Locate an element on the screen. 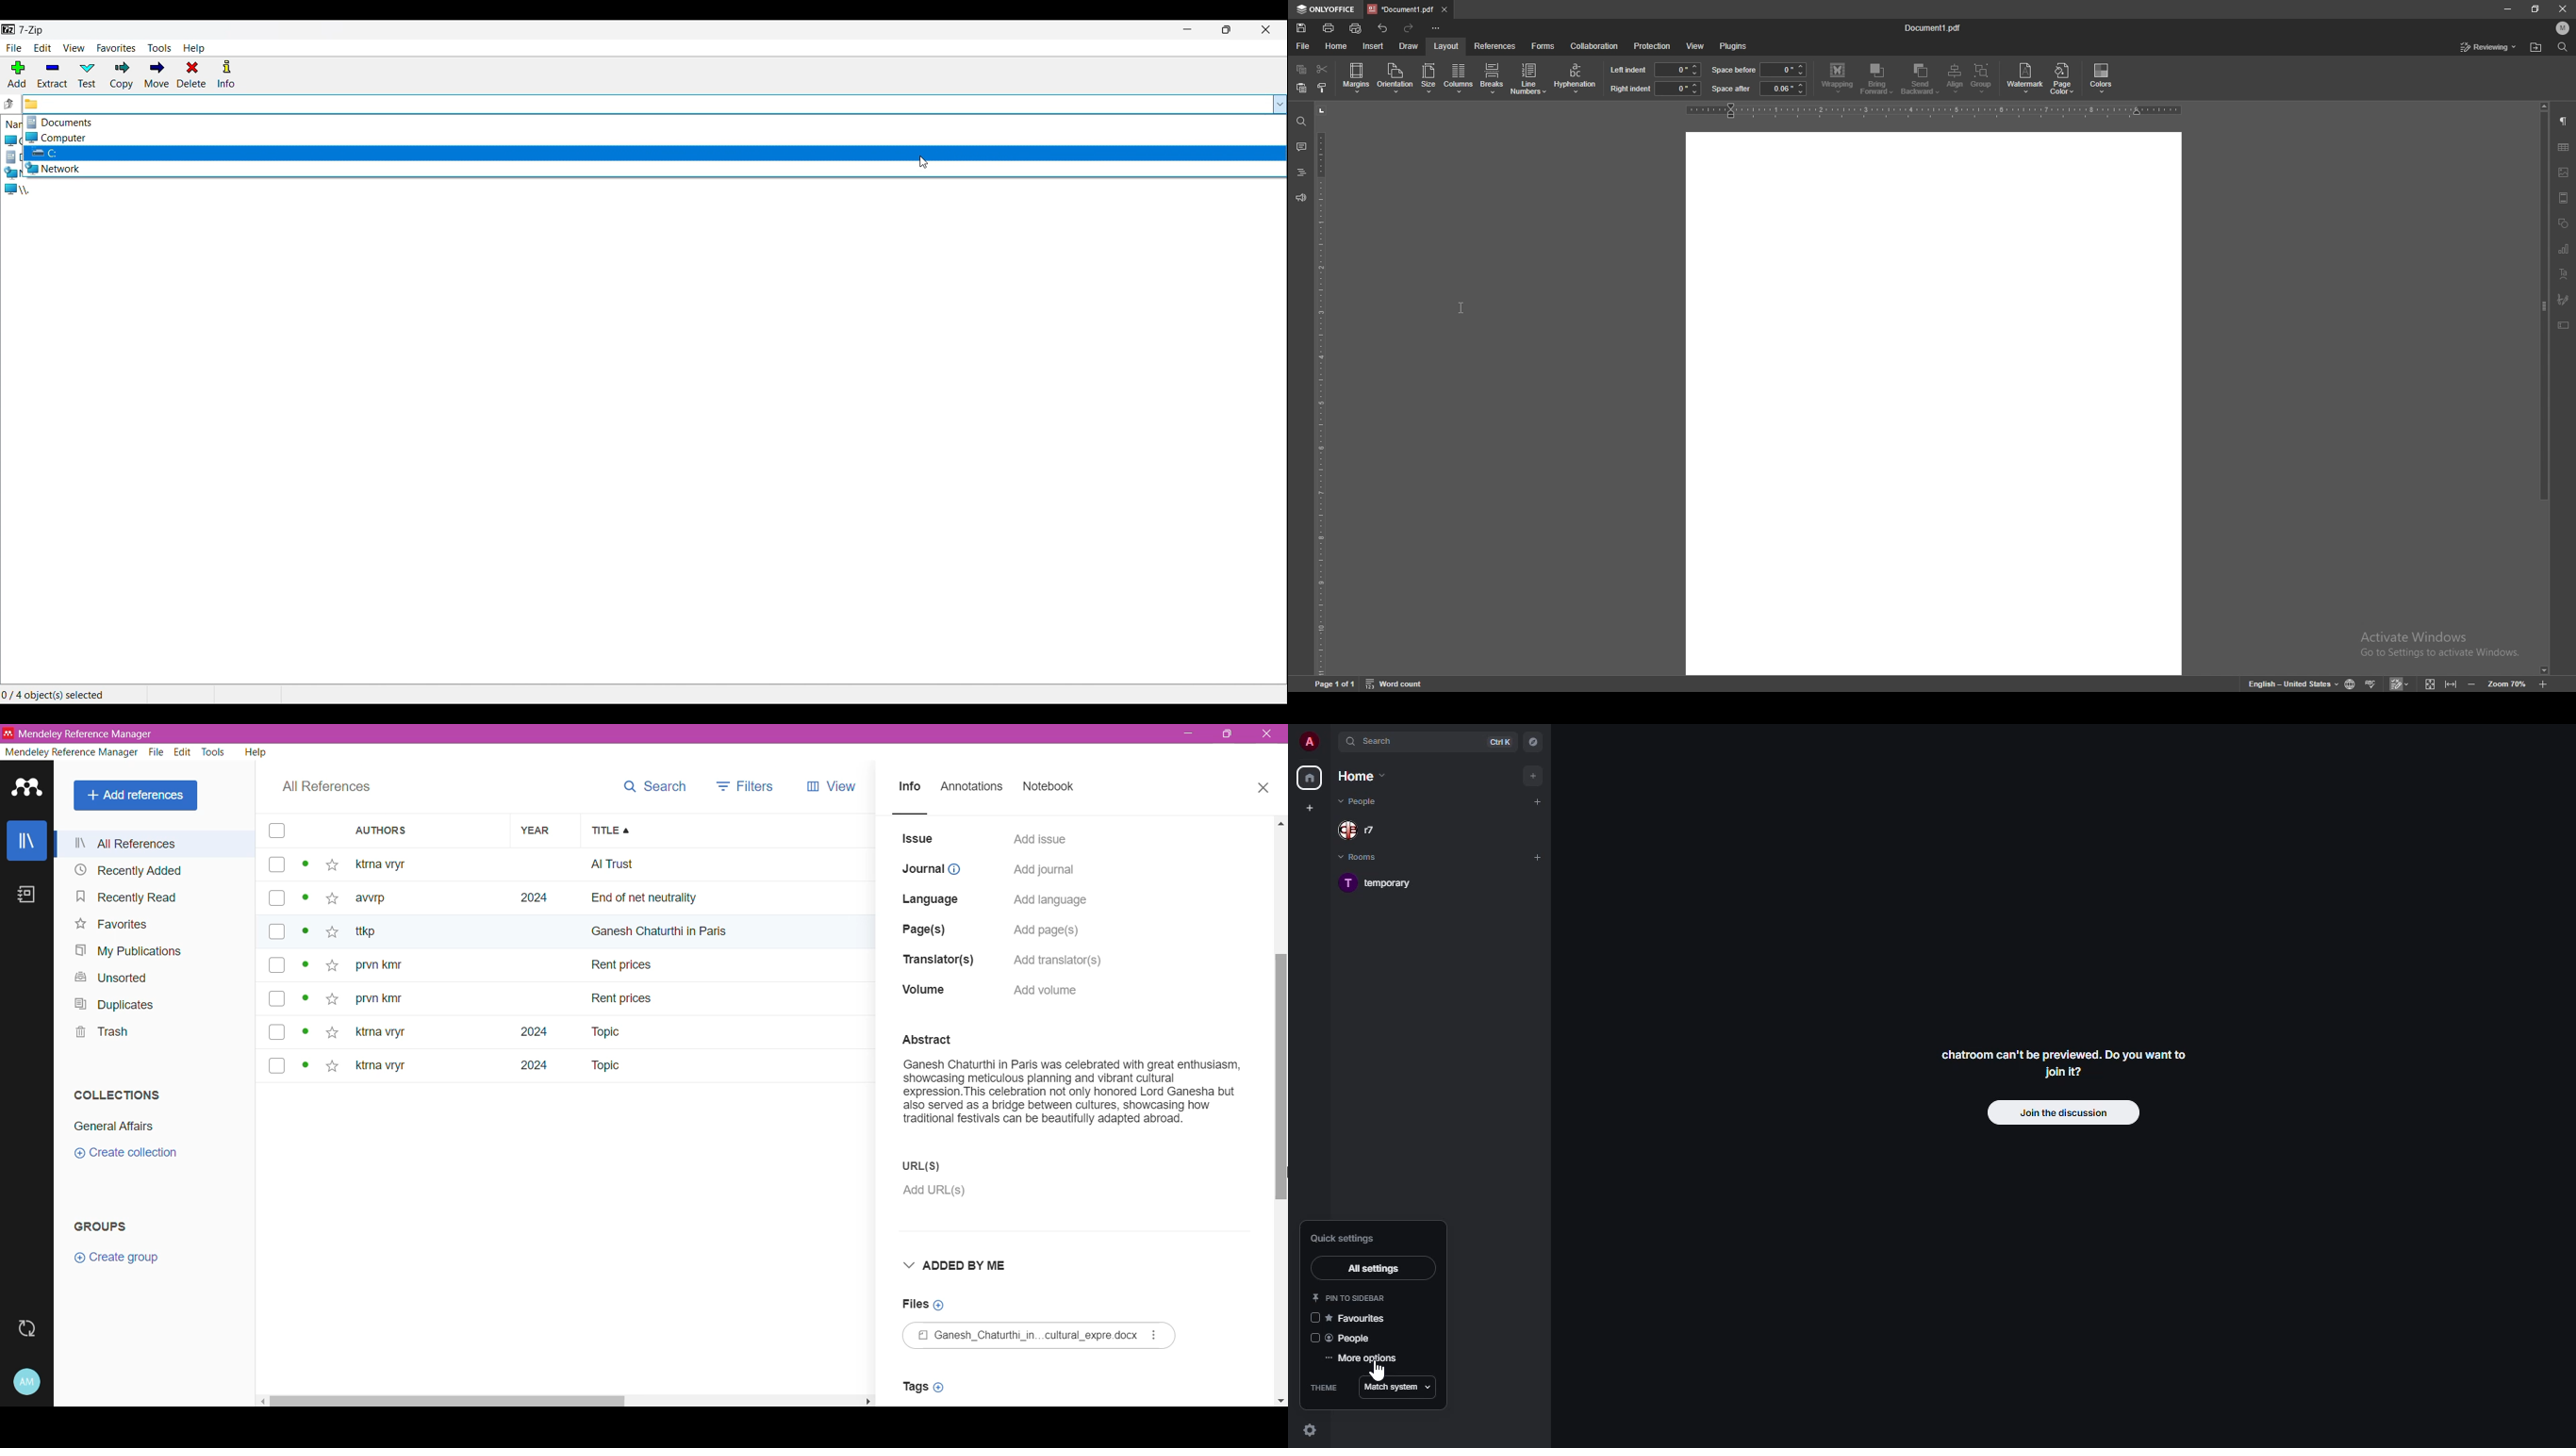 The image size is (2576, 1456). right indent is located at coordinates (1629, 89).